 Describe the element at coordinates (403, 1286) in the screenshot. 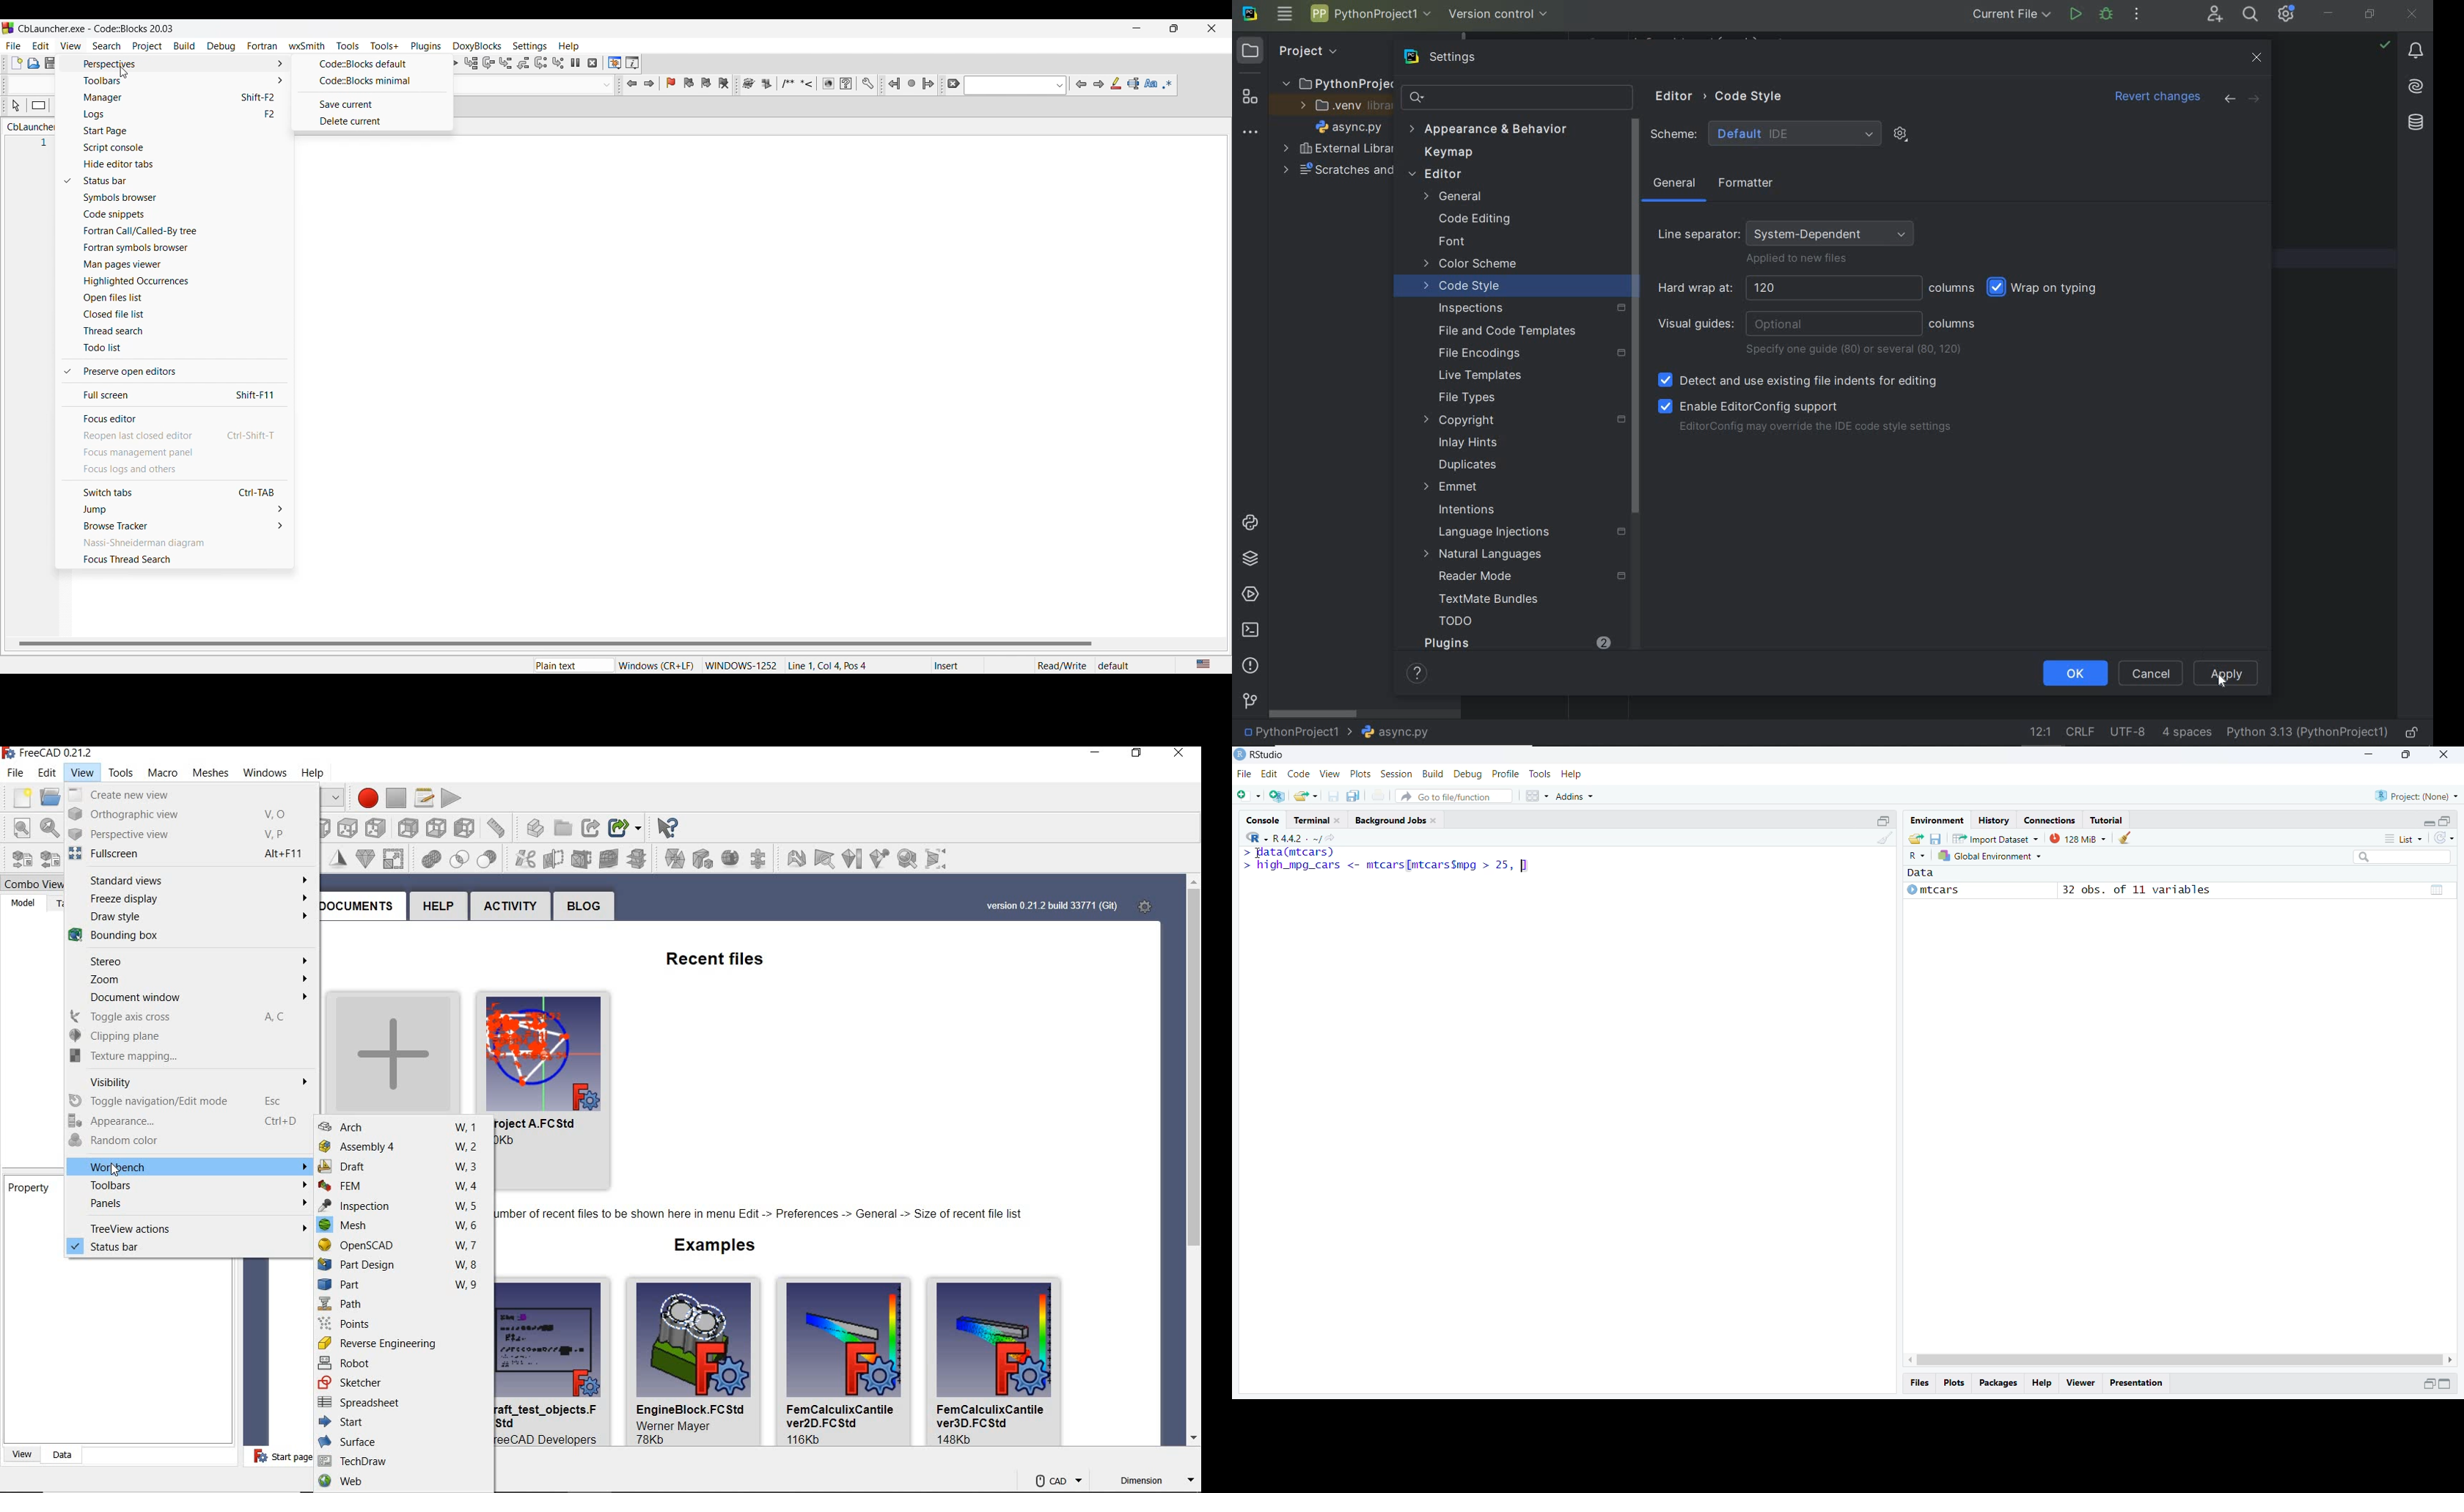

I see `part` at that location.